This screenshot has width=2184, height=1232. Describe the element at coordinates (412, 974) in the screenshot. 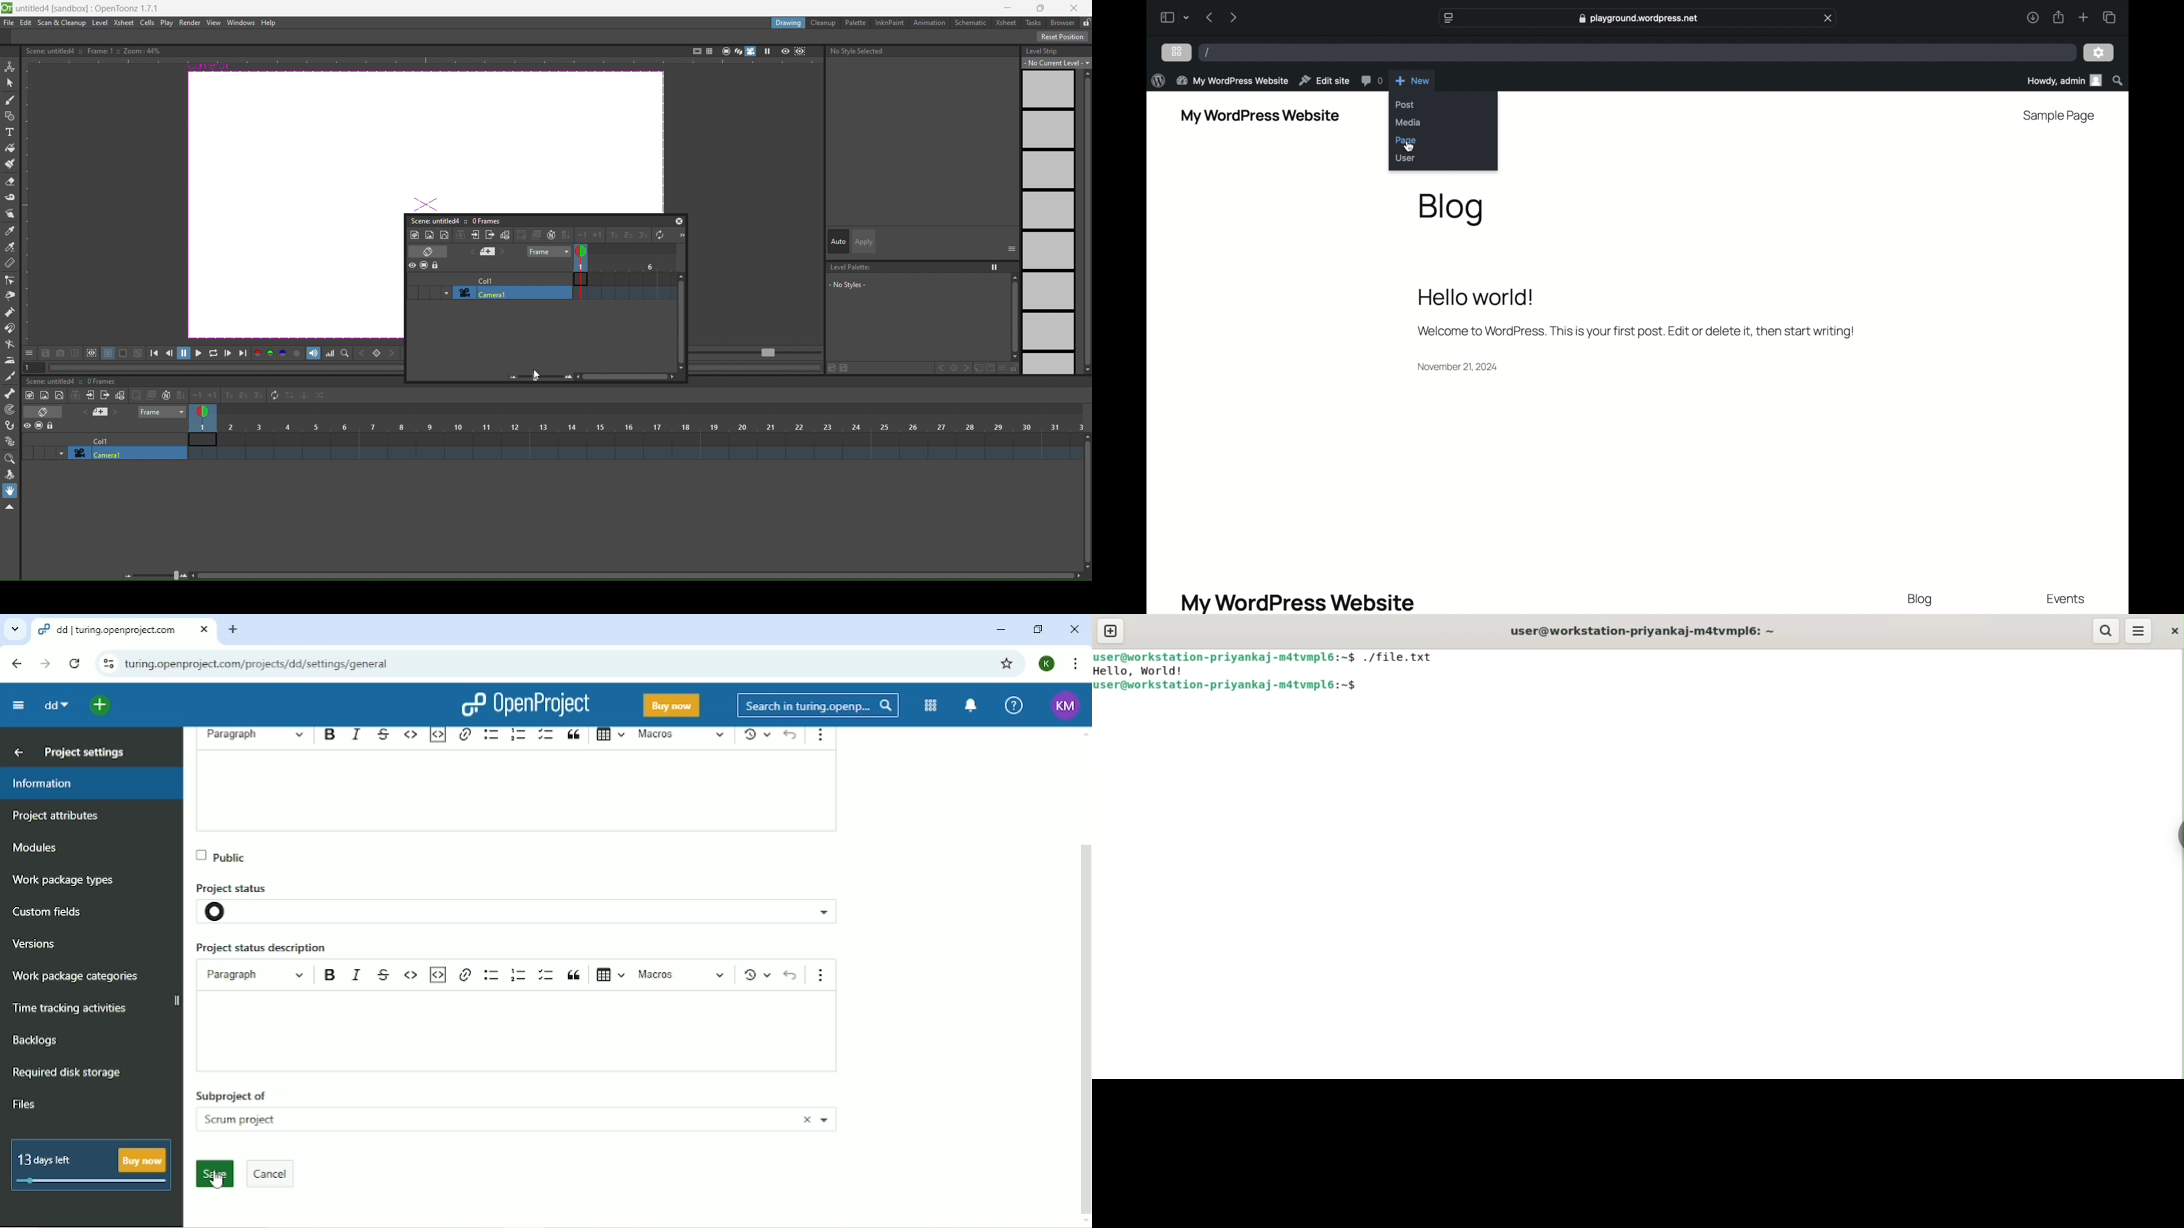

I see `code` at that location.